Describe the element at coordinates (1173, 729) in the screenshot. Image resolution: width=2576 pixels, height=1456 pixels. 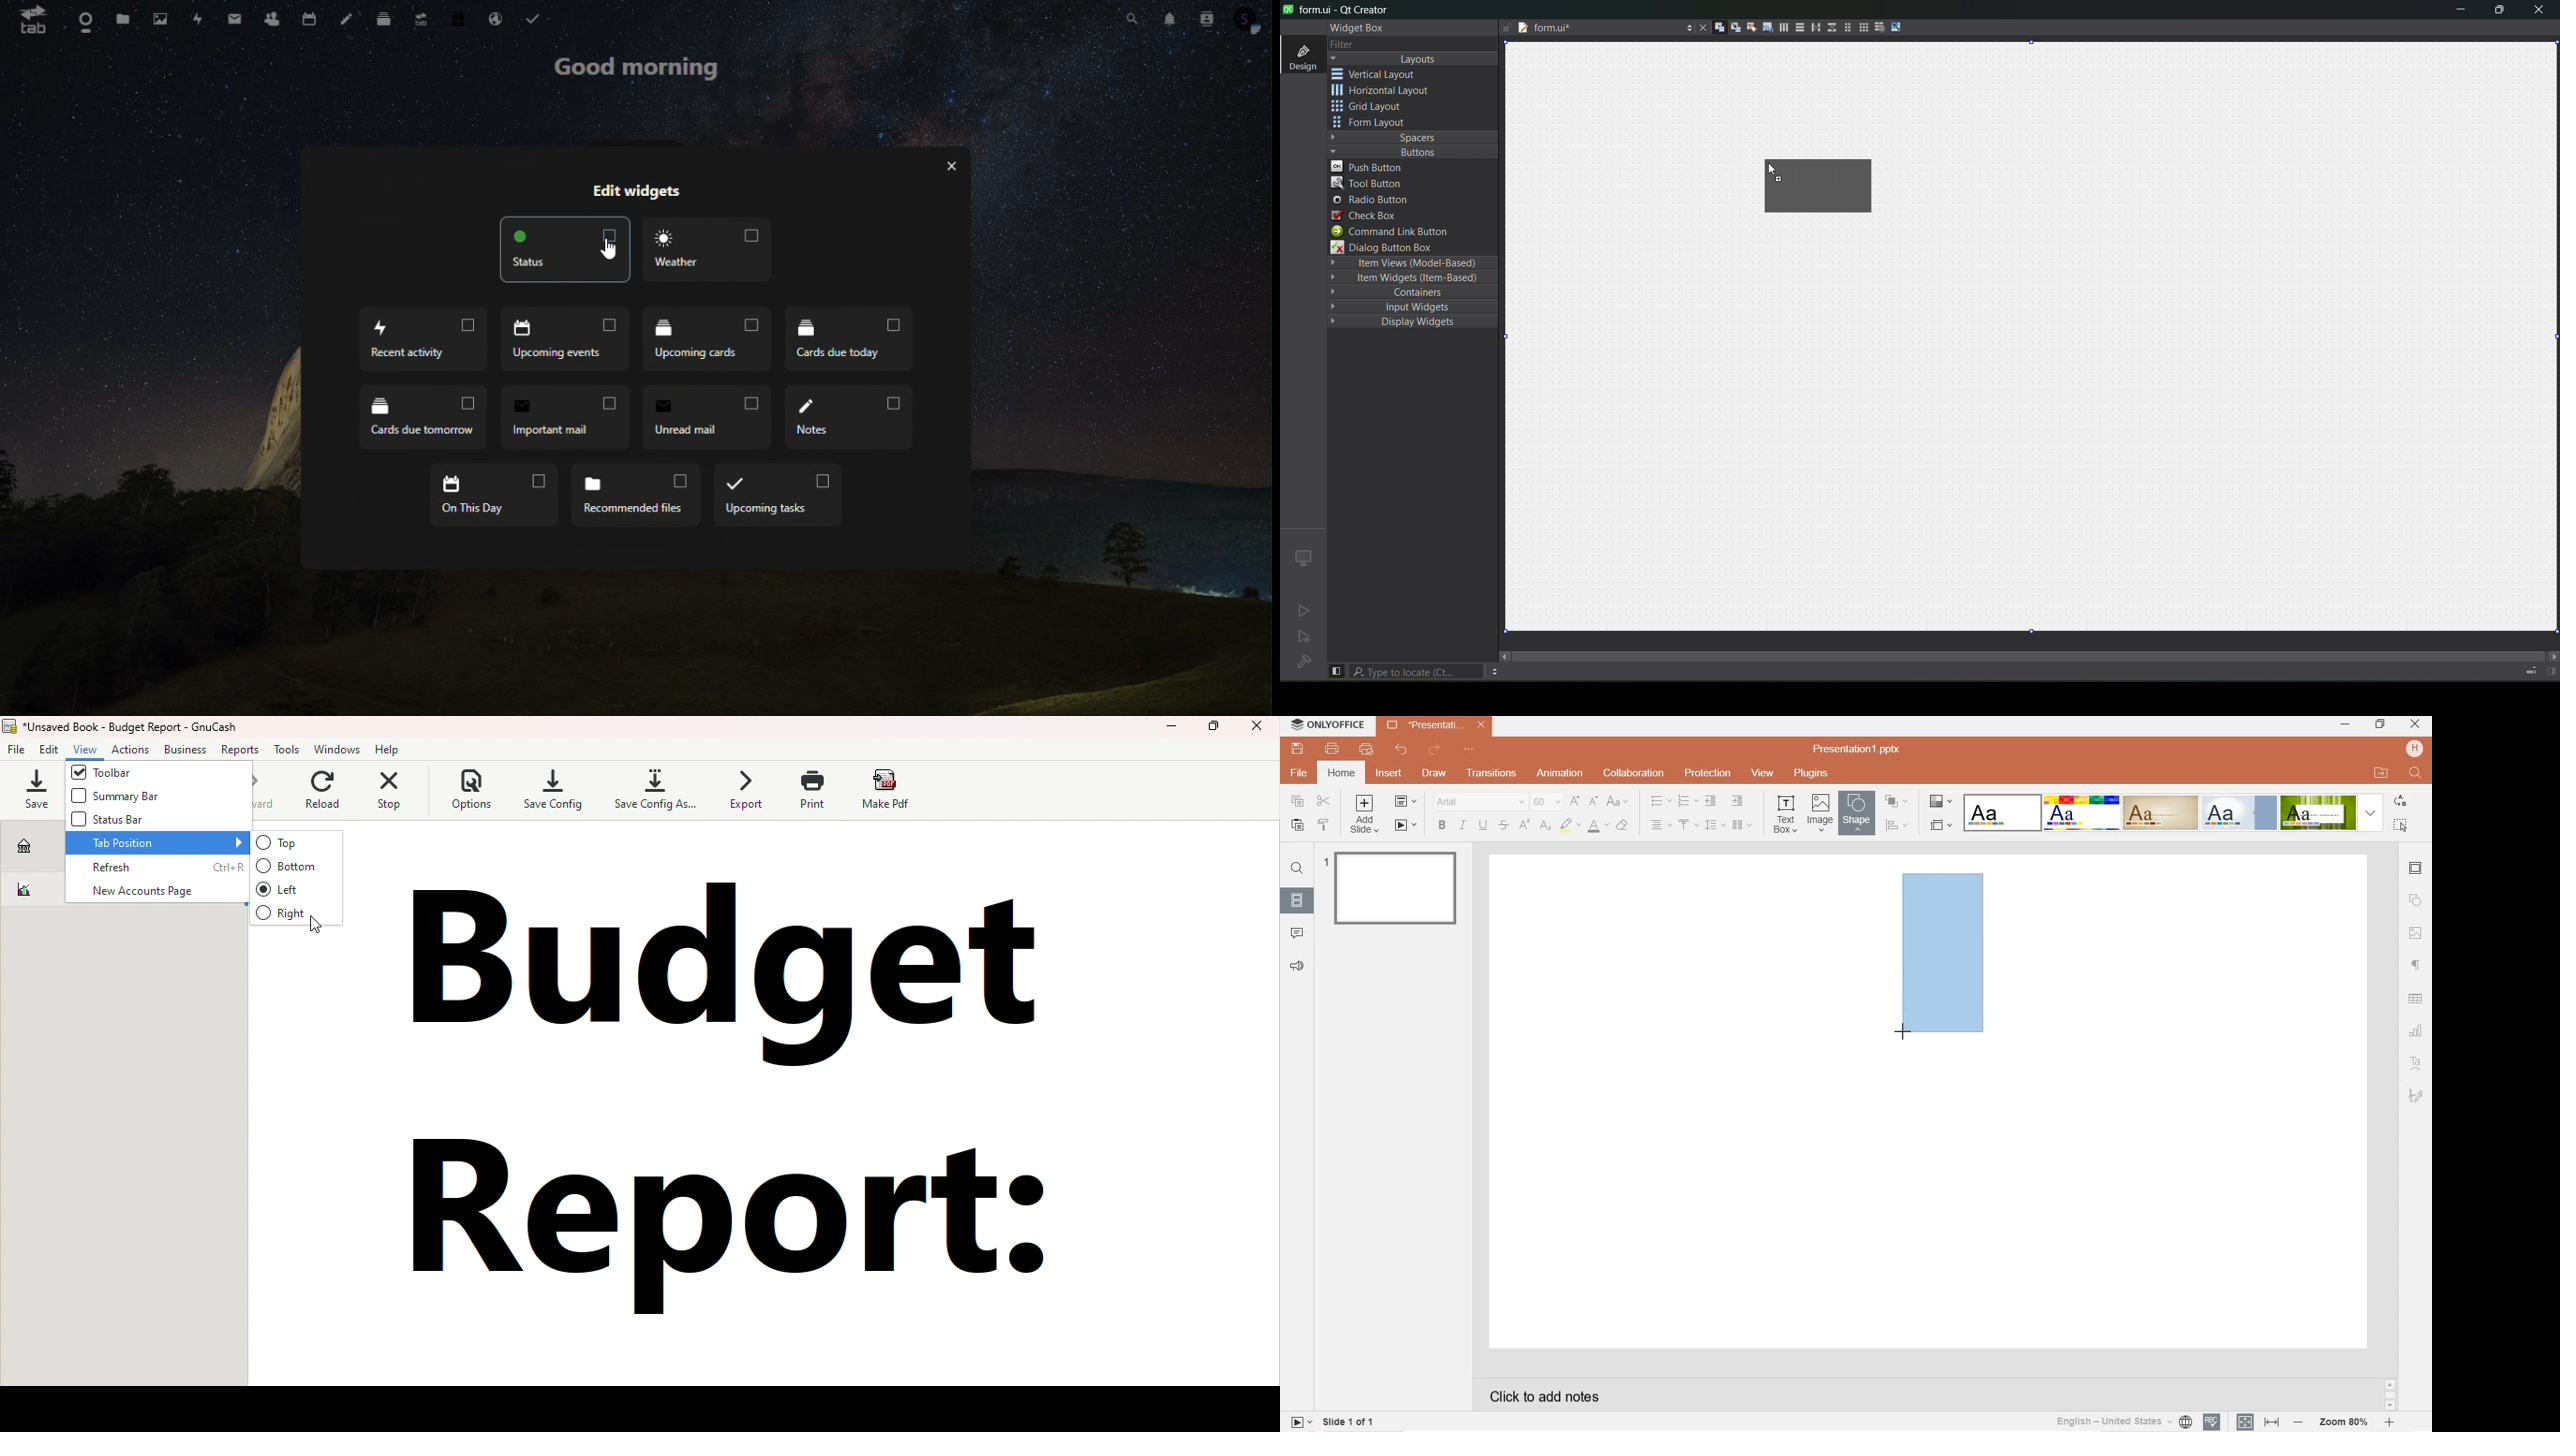
I see `Minimize` at that location.